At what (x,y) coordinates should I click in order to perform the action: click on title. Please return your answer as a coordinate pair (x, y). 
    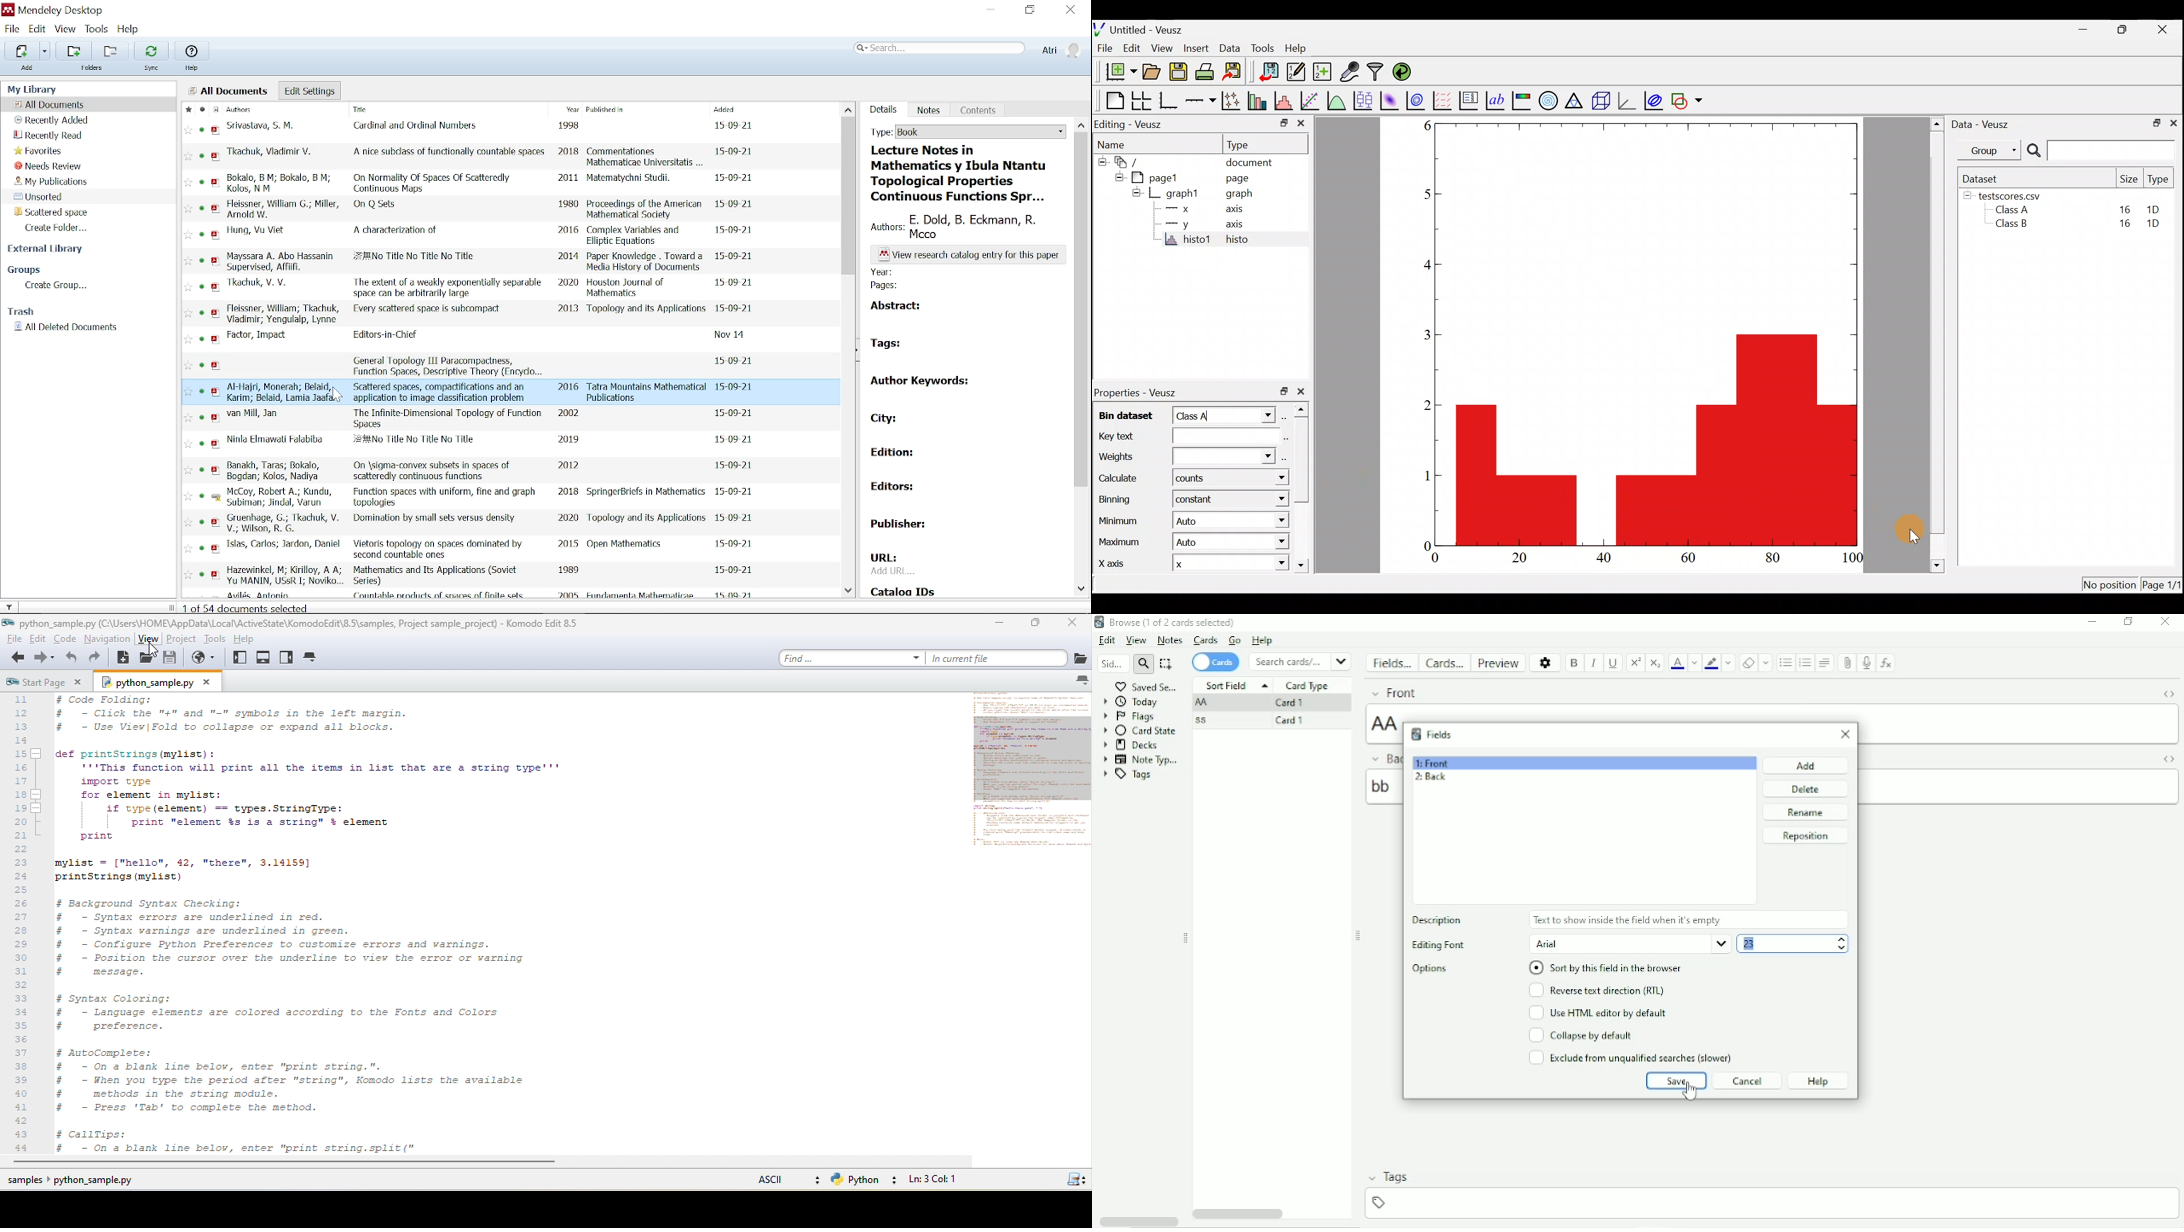
    Looking at the image, I should click on (434, 182).